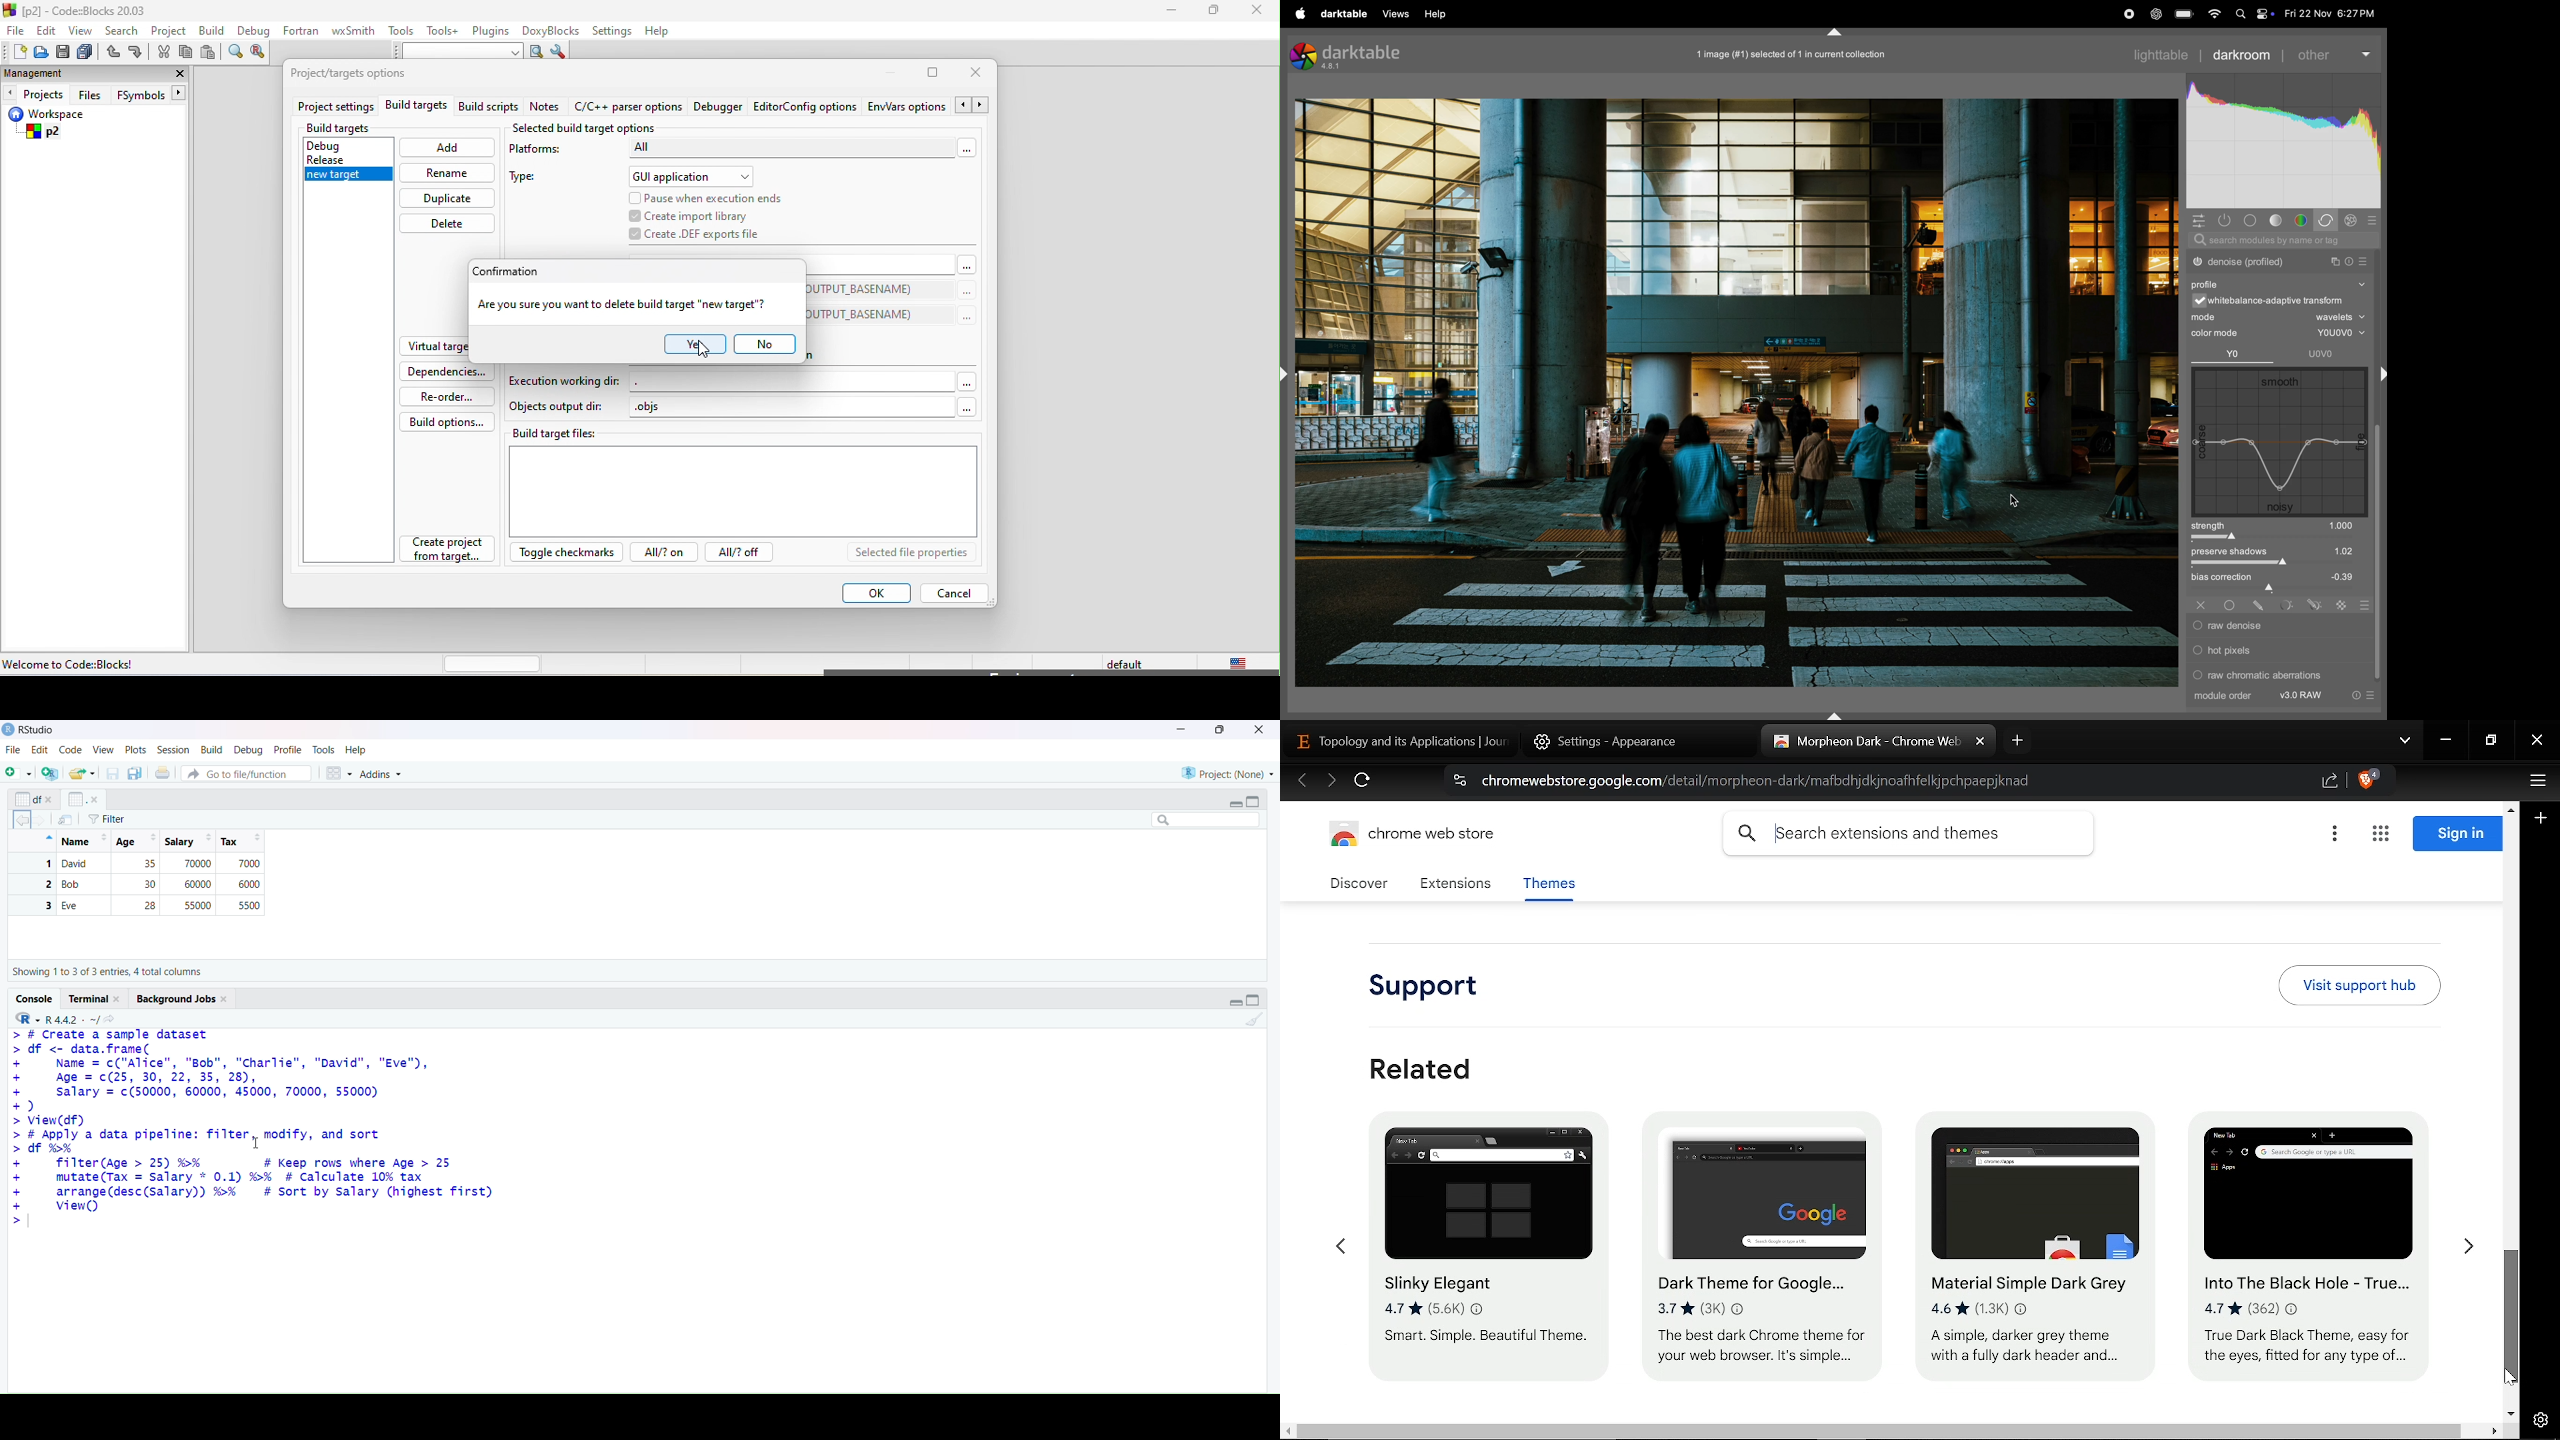  What do you see at coordinates (443, 396) in the screenshot?
I see `re order` at bounding box center [443, 396].